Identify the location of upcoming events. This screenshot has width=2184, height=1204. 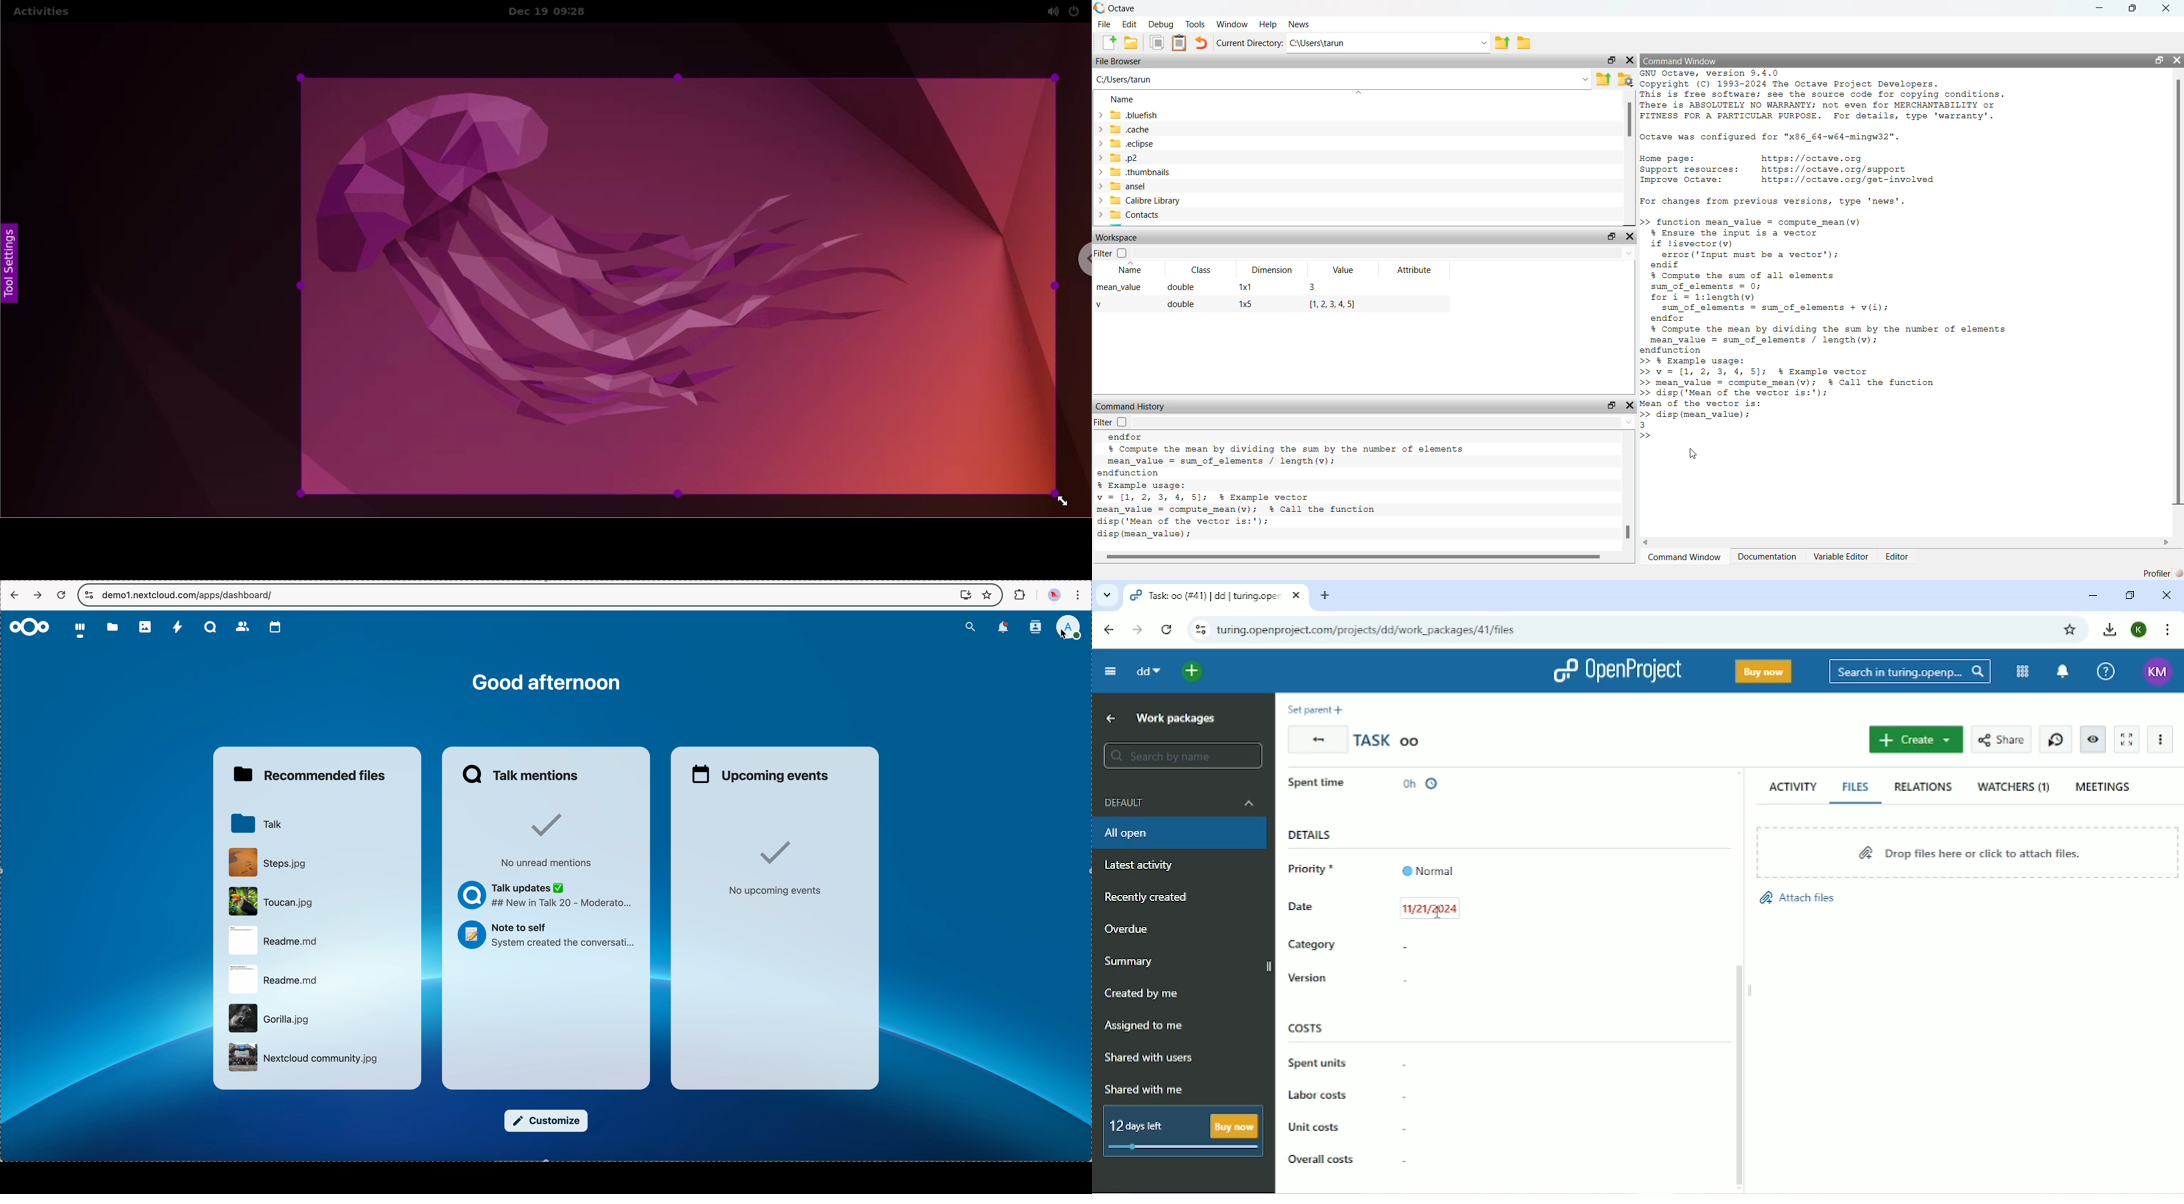
(761, 774).